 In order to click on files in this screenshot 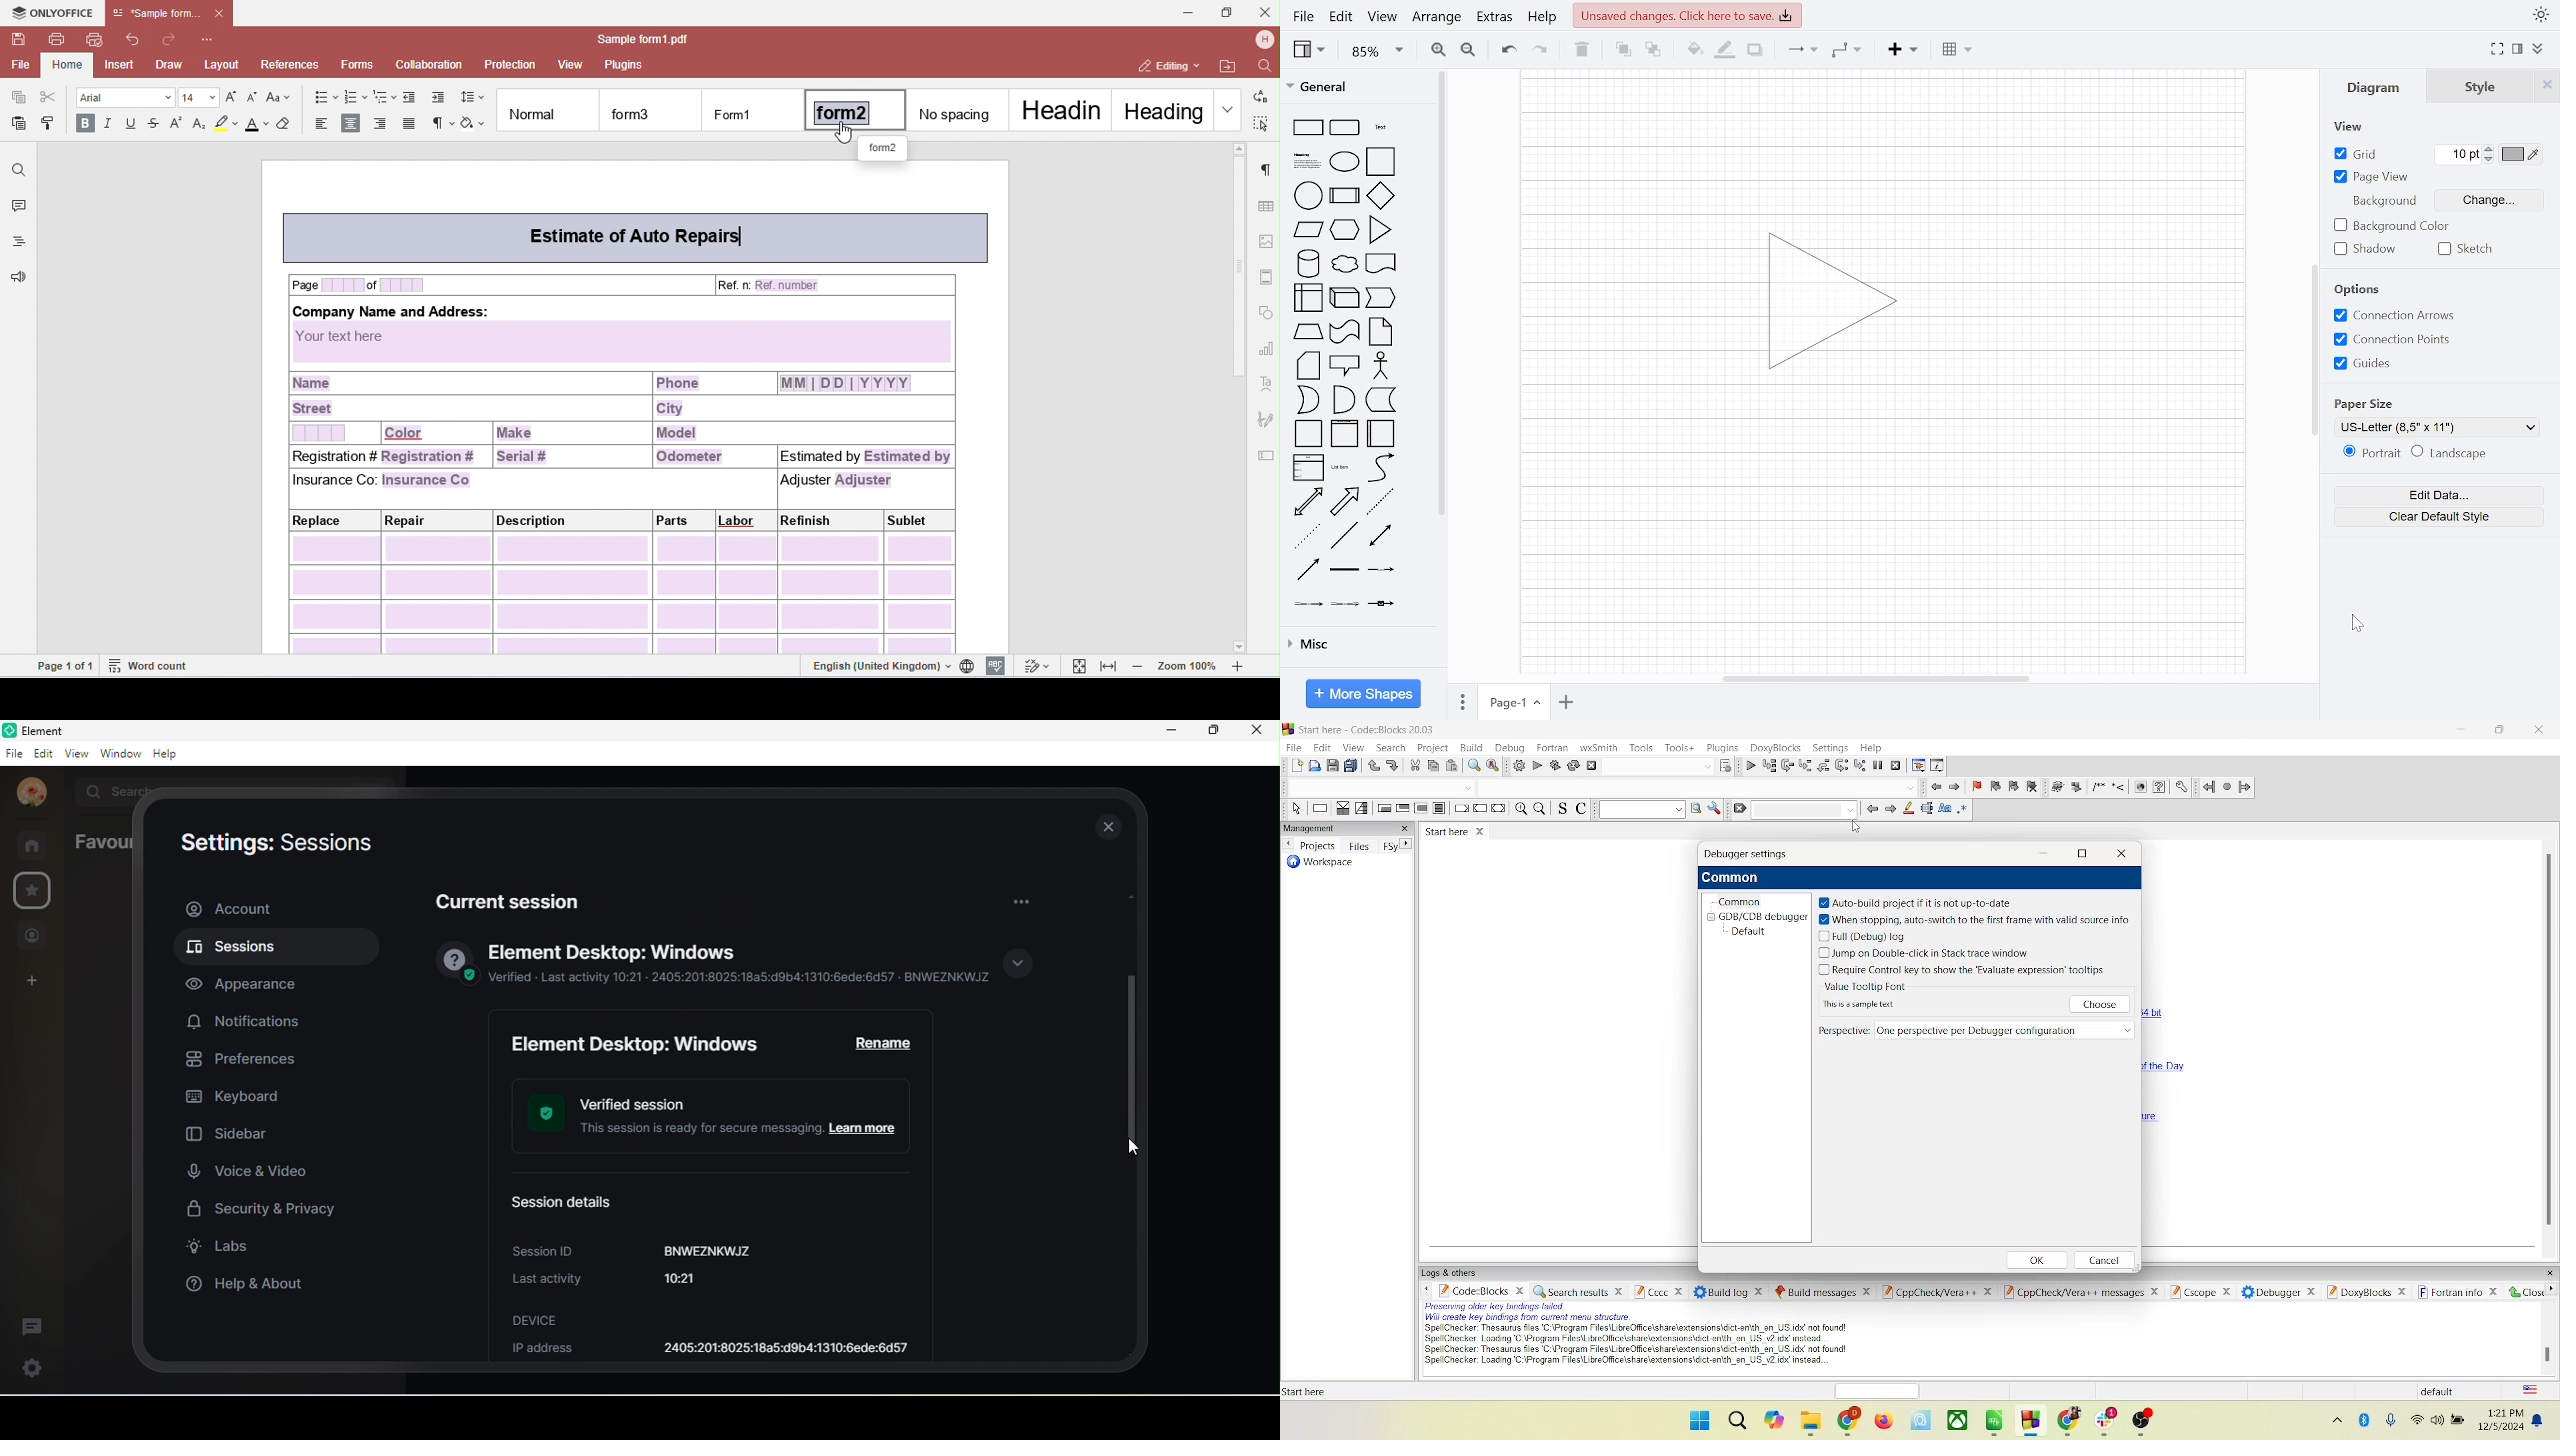, I will do `click(1360, 845)`.